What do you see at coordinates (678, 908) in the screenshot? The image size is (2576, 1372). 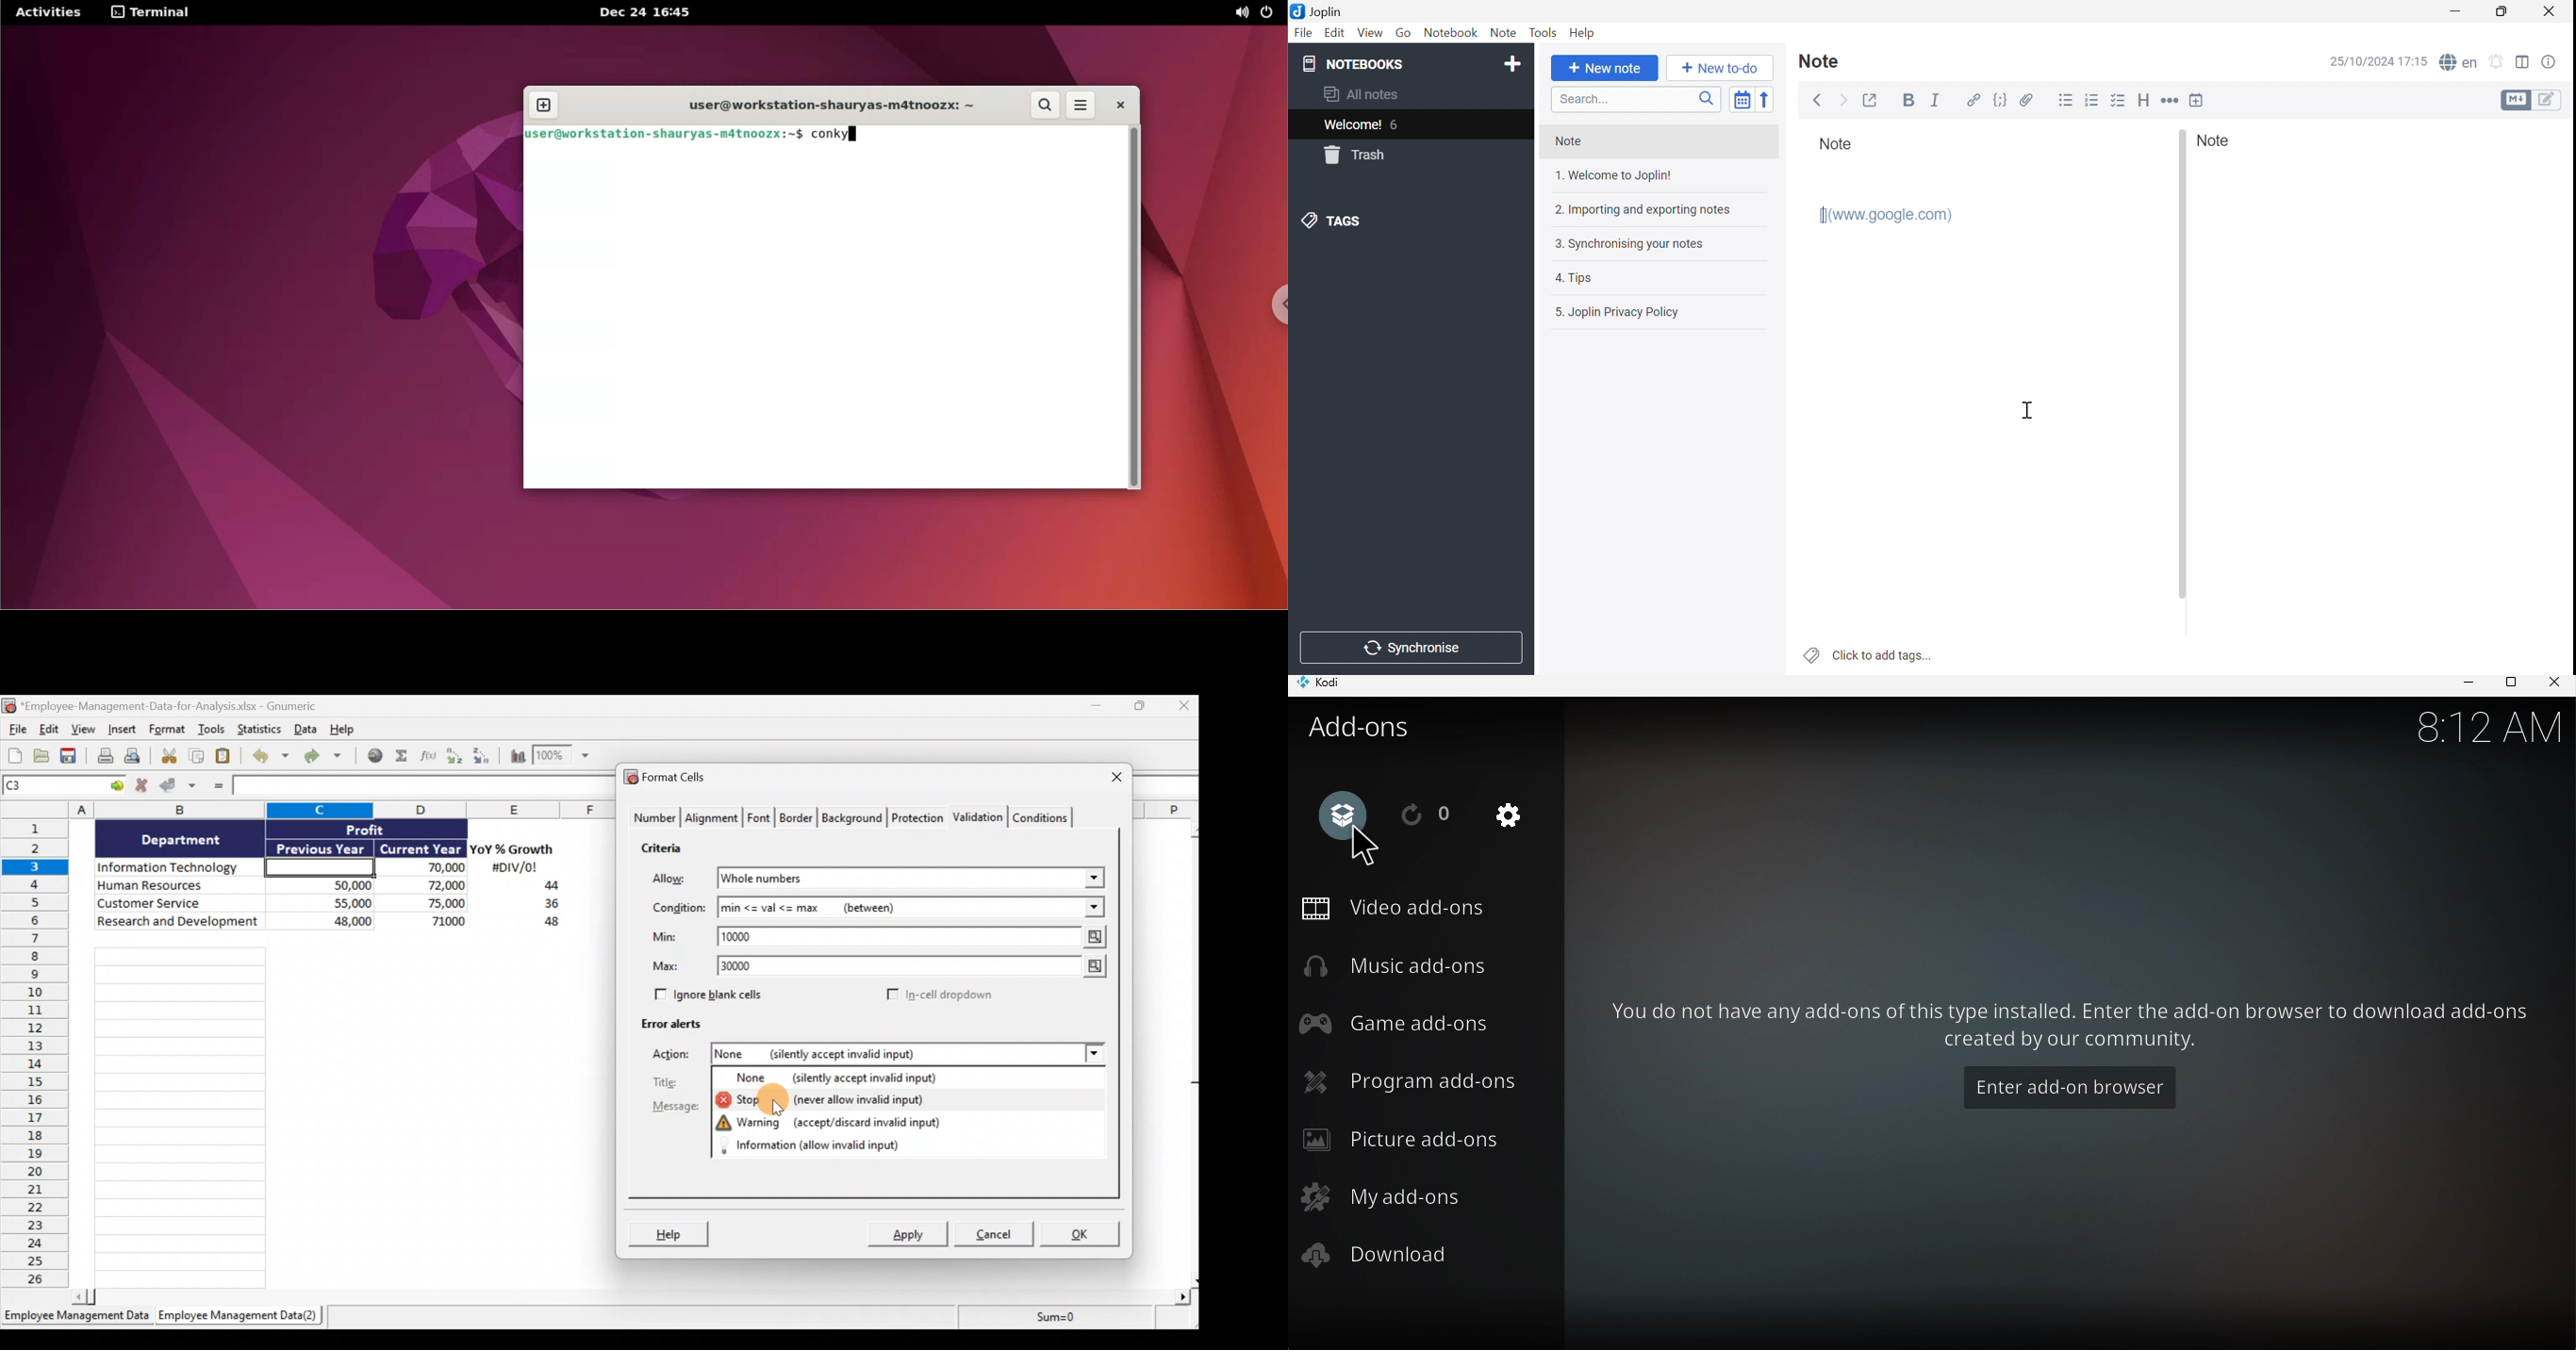 I see `Condition` at bounding box center [678, 908].